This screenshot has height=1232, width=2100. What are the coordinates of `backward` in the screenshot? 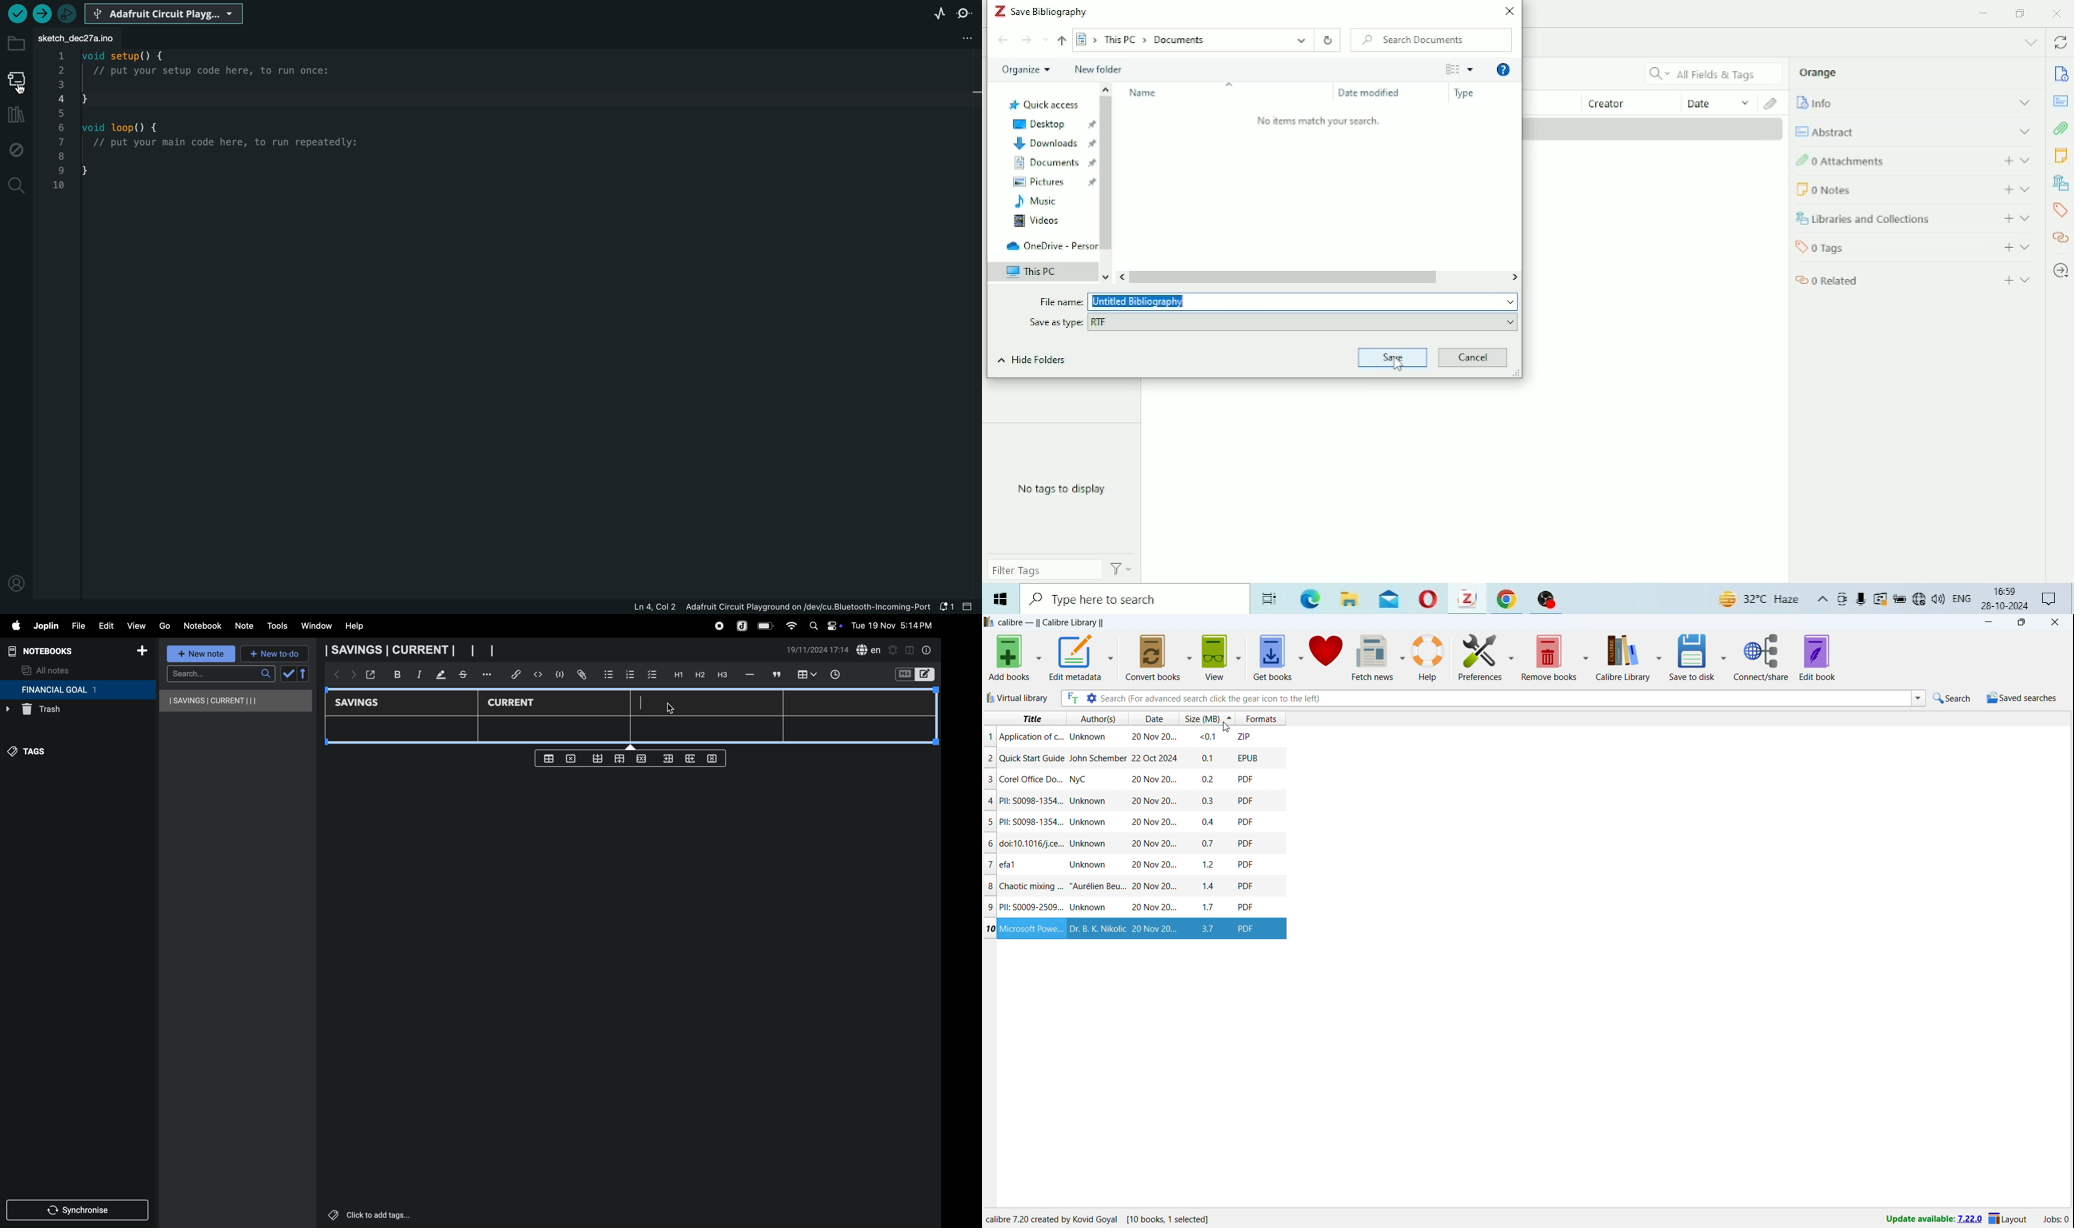 It's located at (334, 675).